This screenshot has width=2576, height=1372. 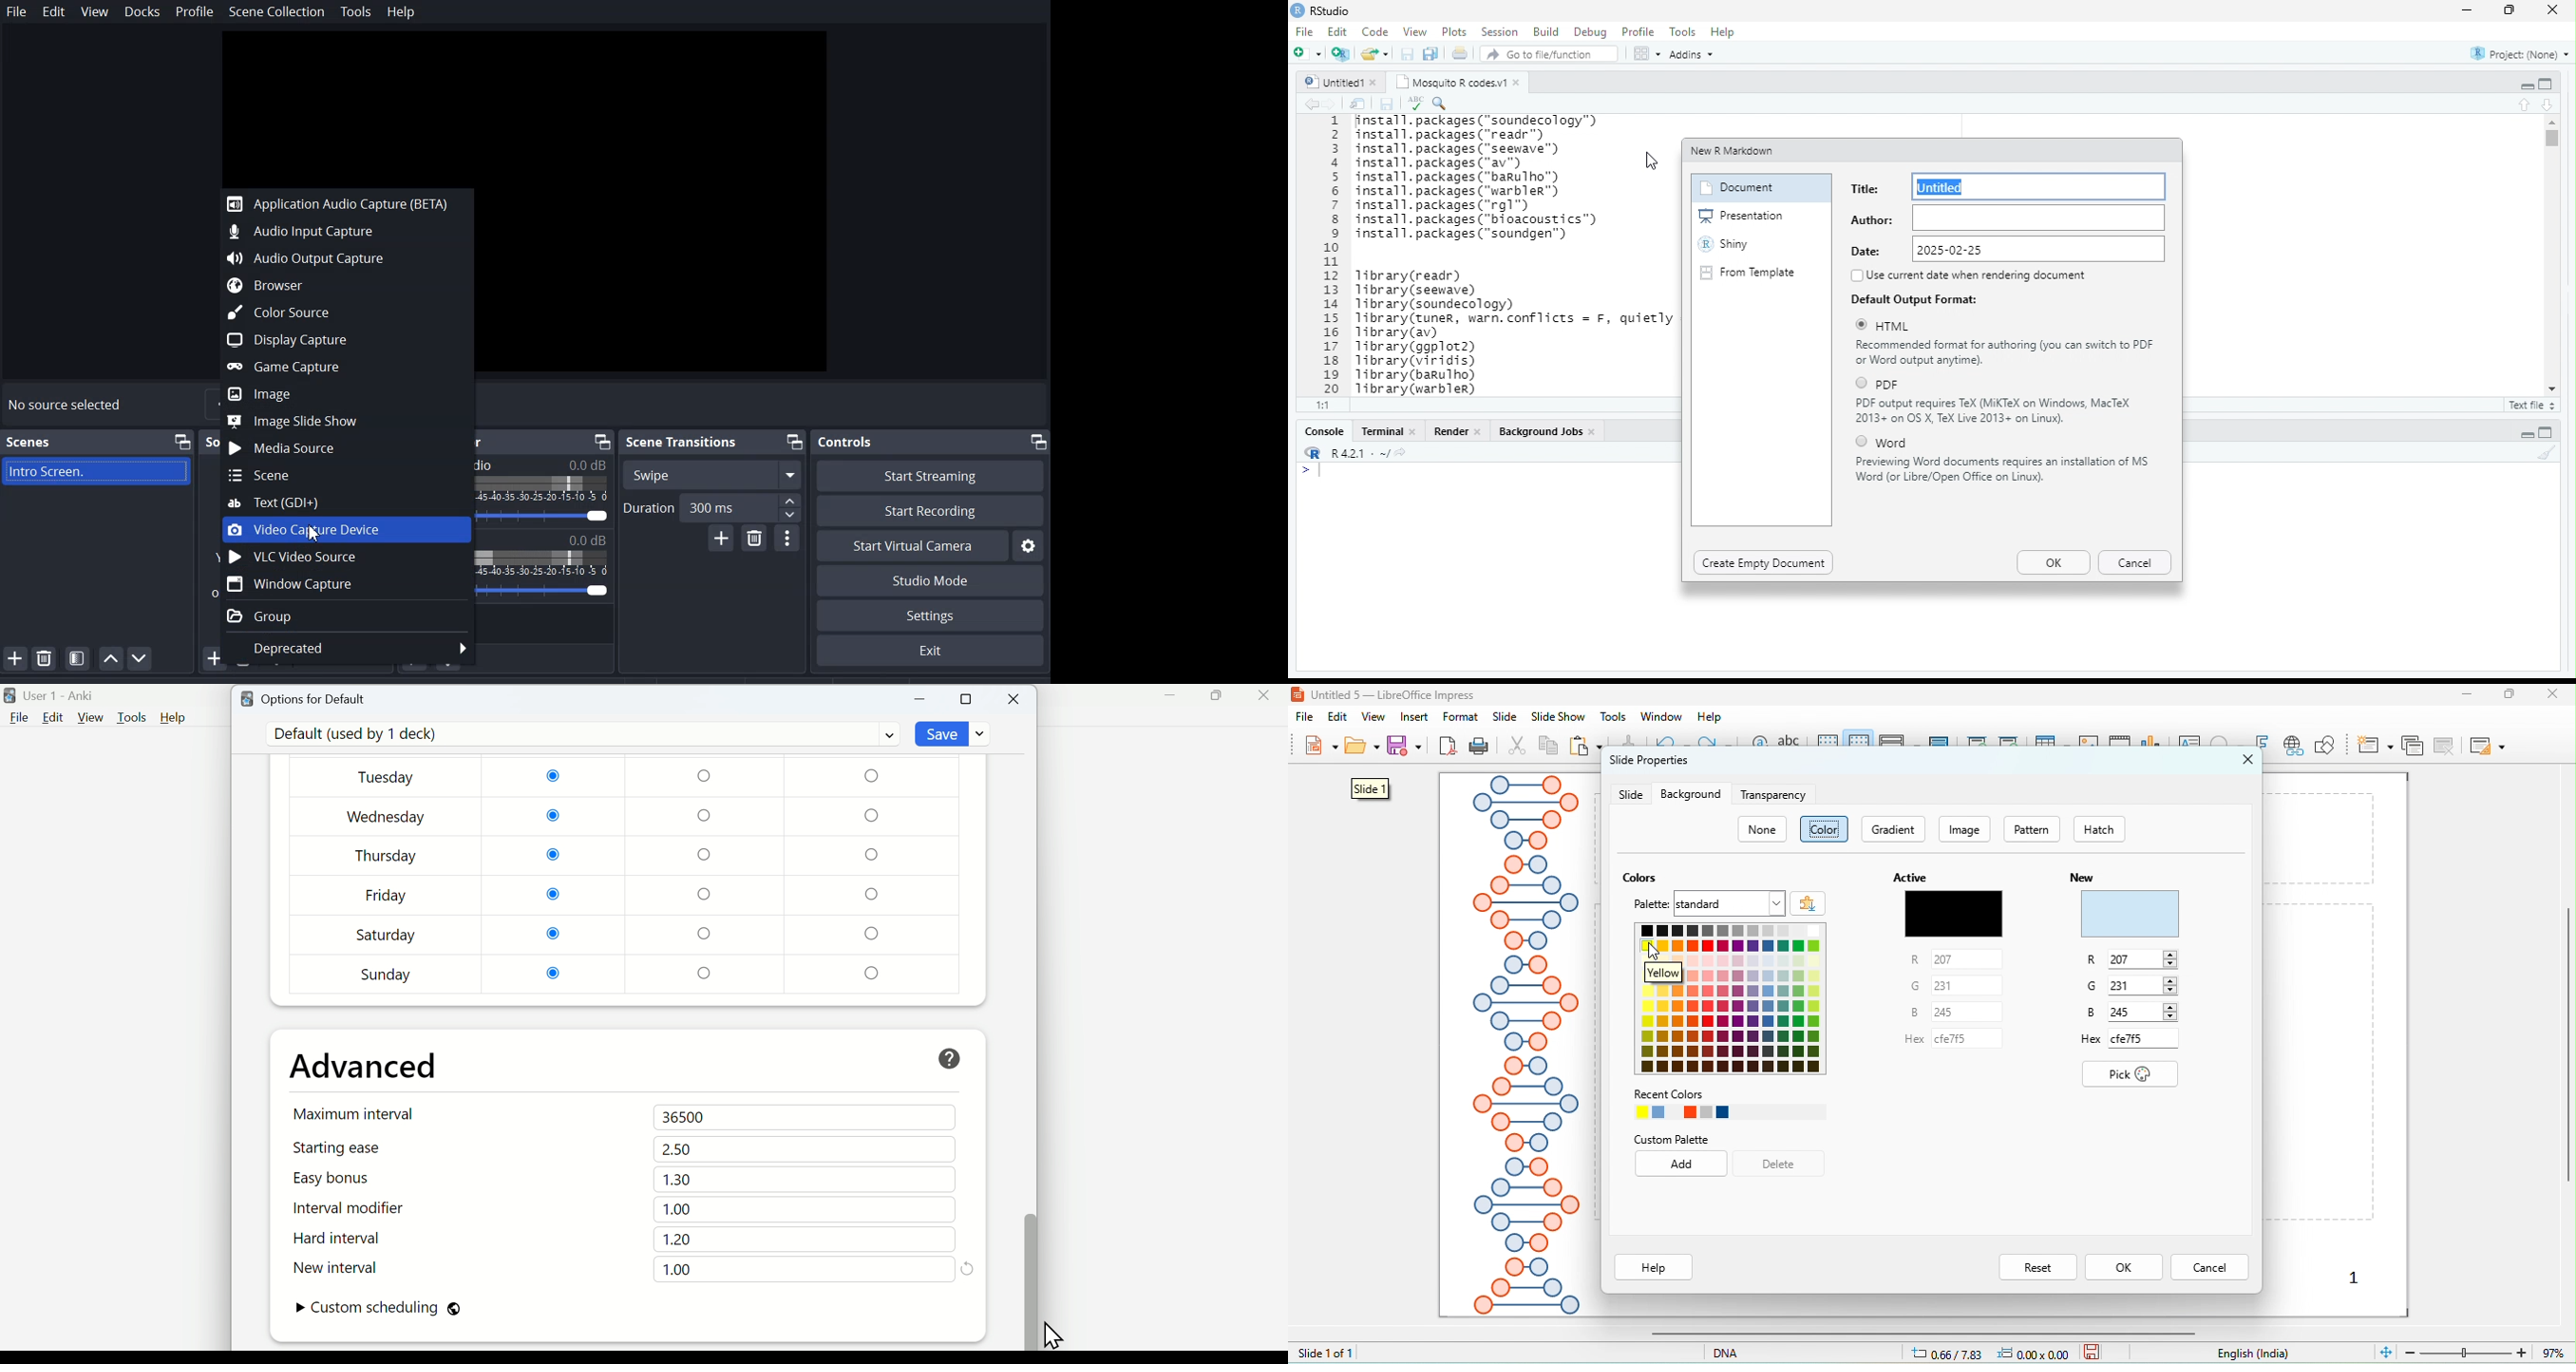 I want to click on Thursday, so click(x=386, y=856).